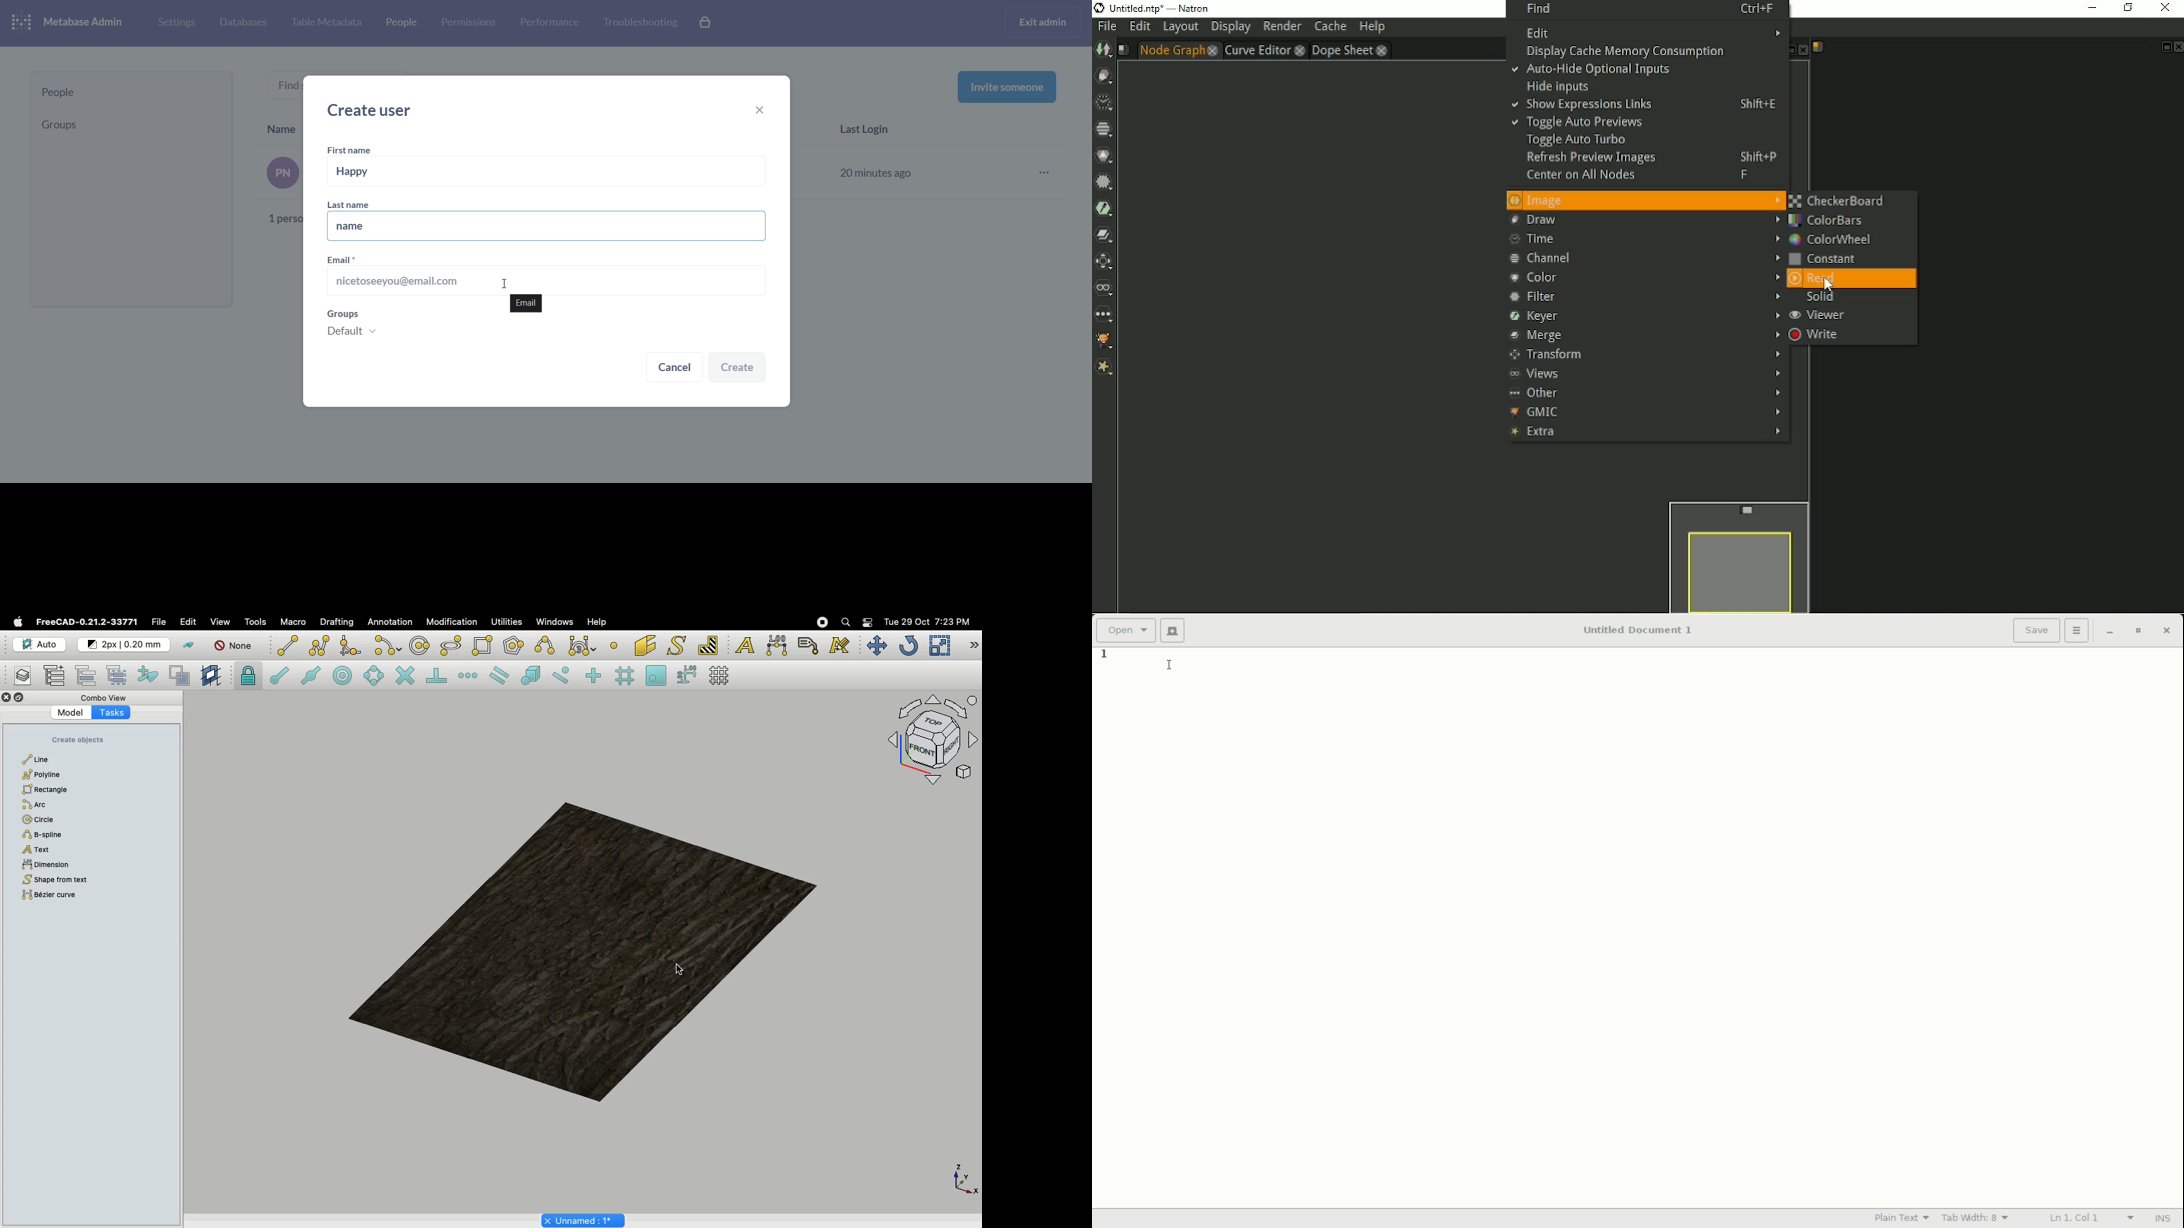  Describe the element at coordinates (35, 849) in the screenshot. I see `Text` at that location.